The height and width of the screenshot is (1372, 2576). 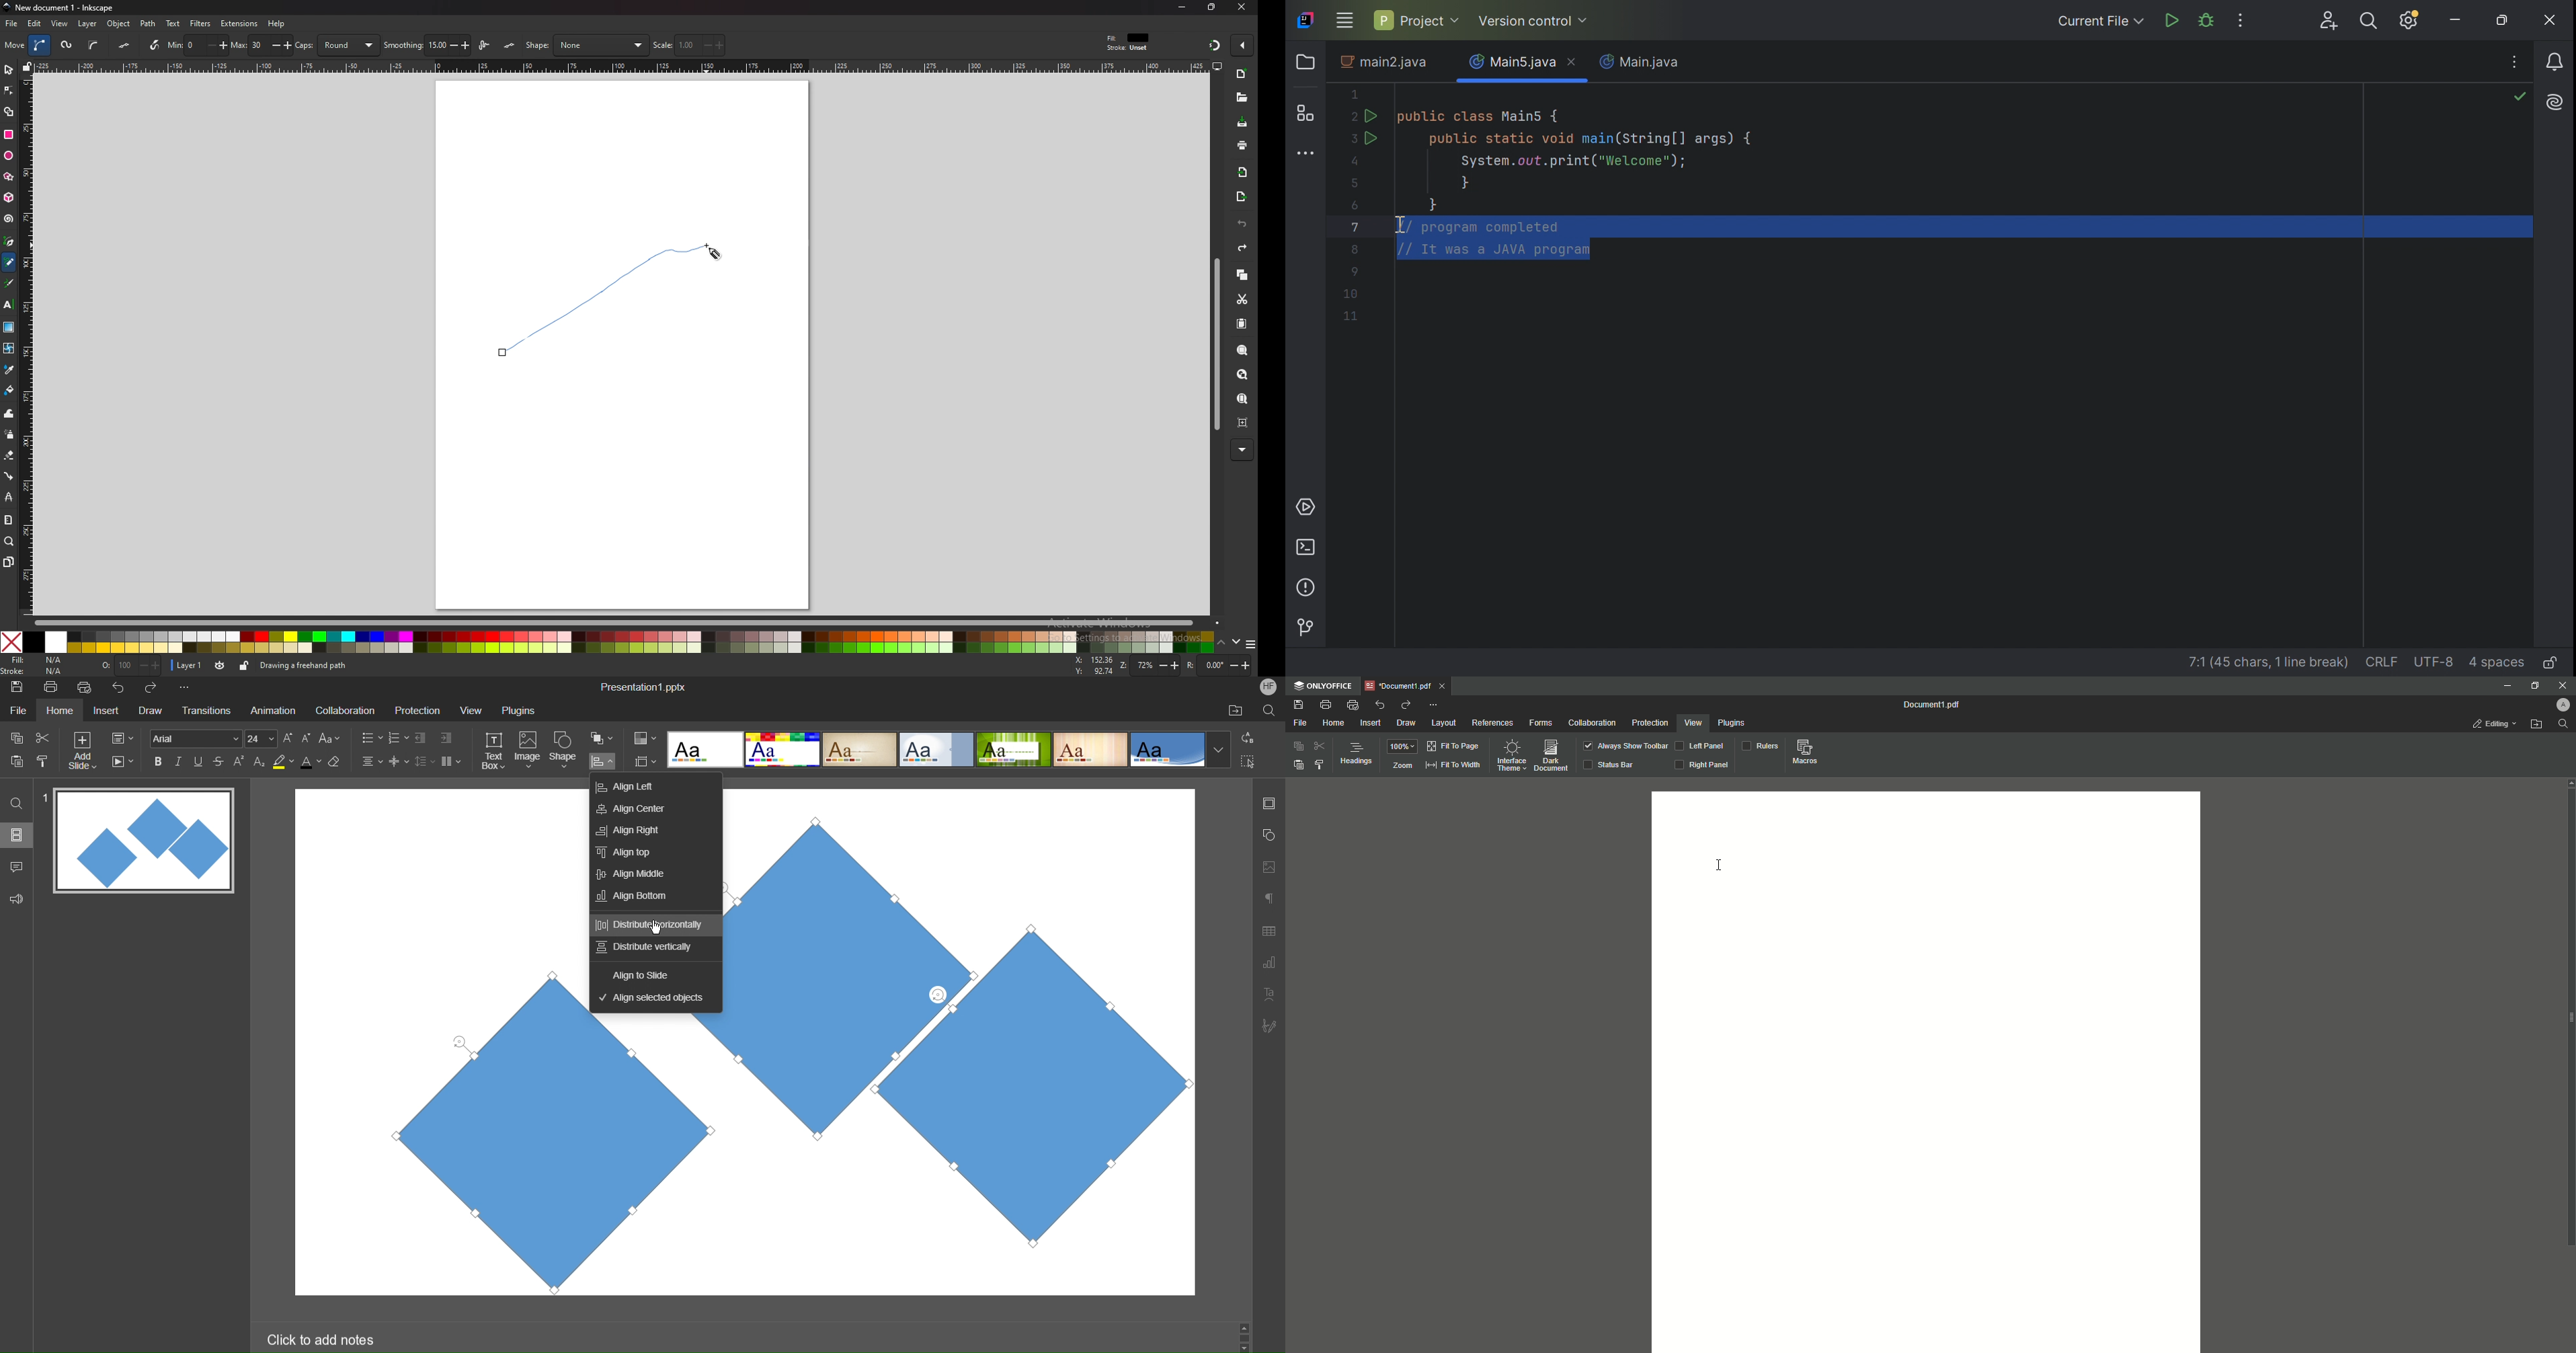 What do you see at coordinates (1759, 745) in the screenshot?
I see `Rulers` at bounding box center [1759, 745].